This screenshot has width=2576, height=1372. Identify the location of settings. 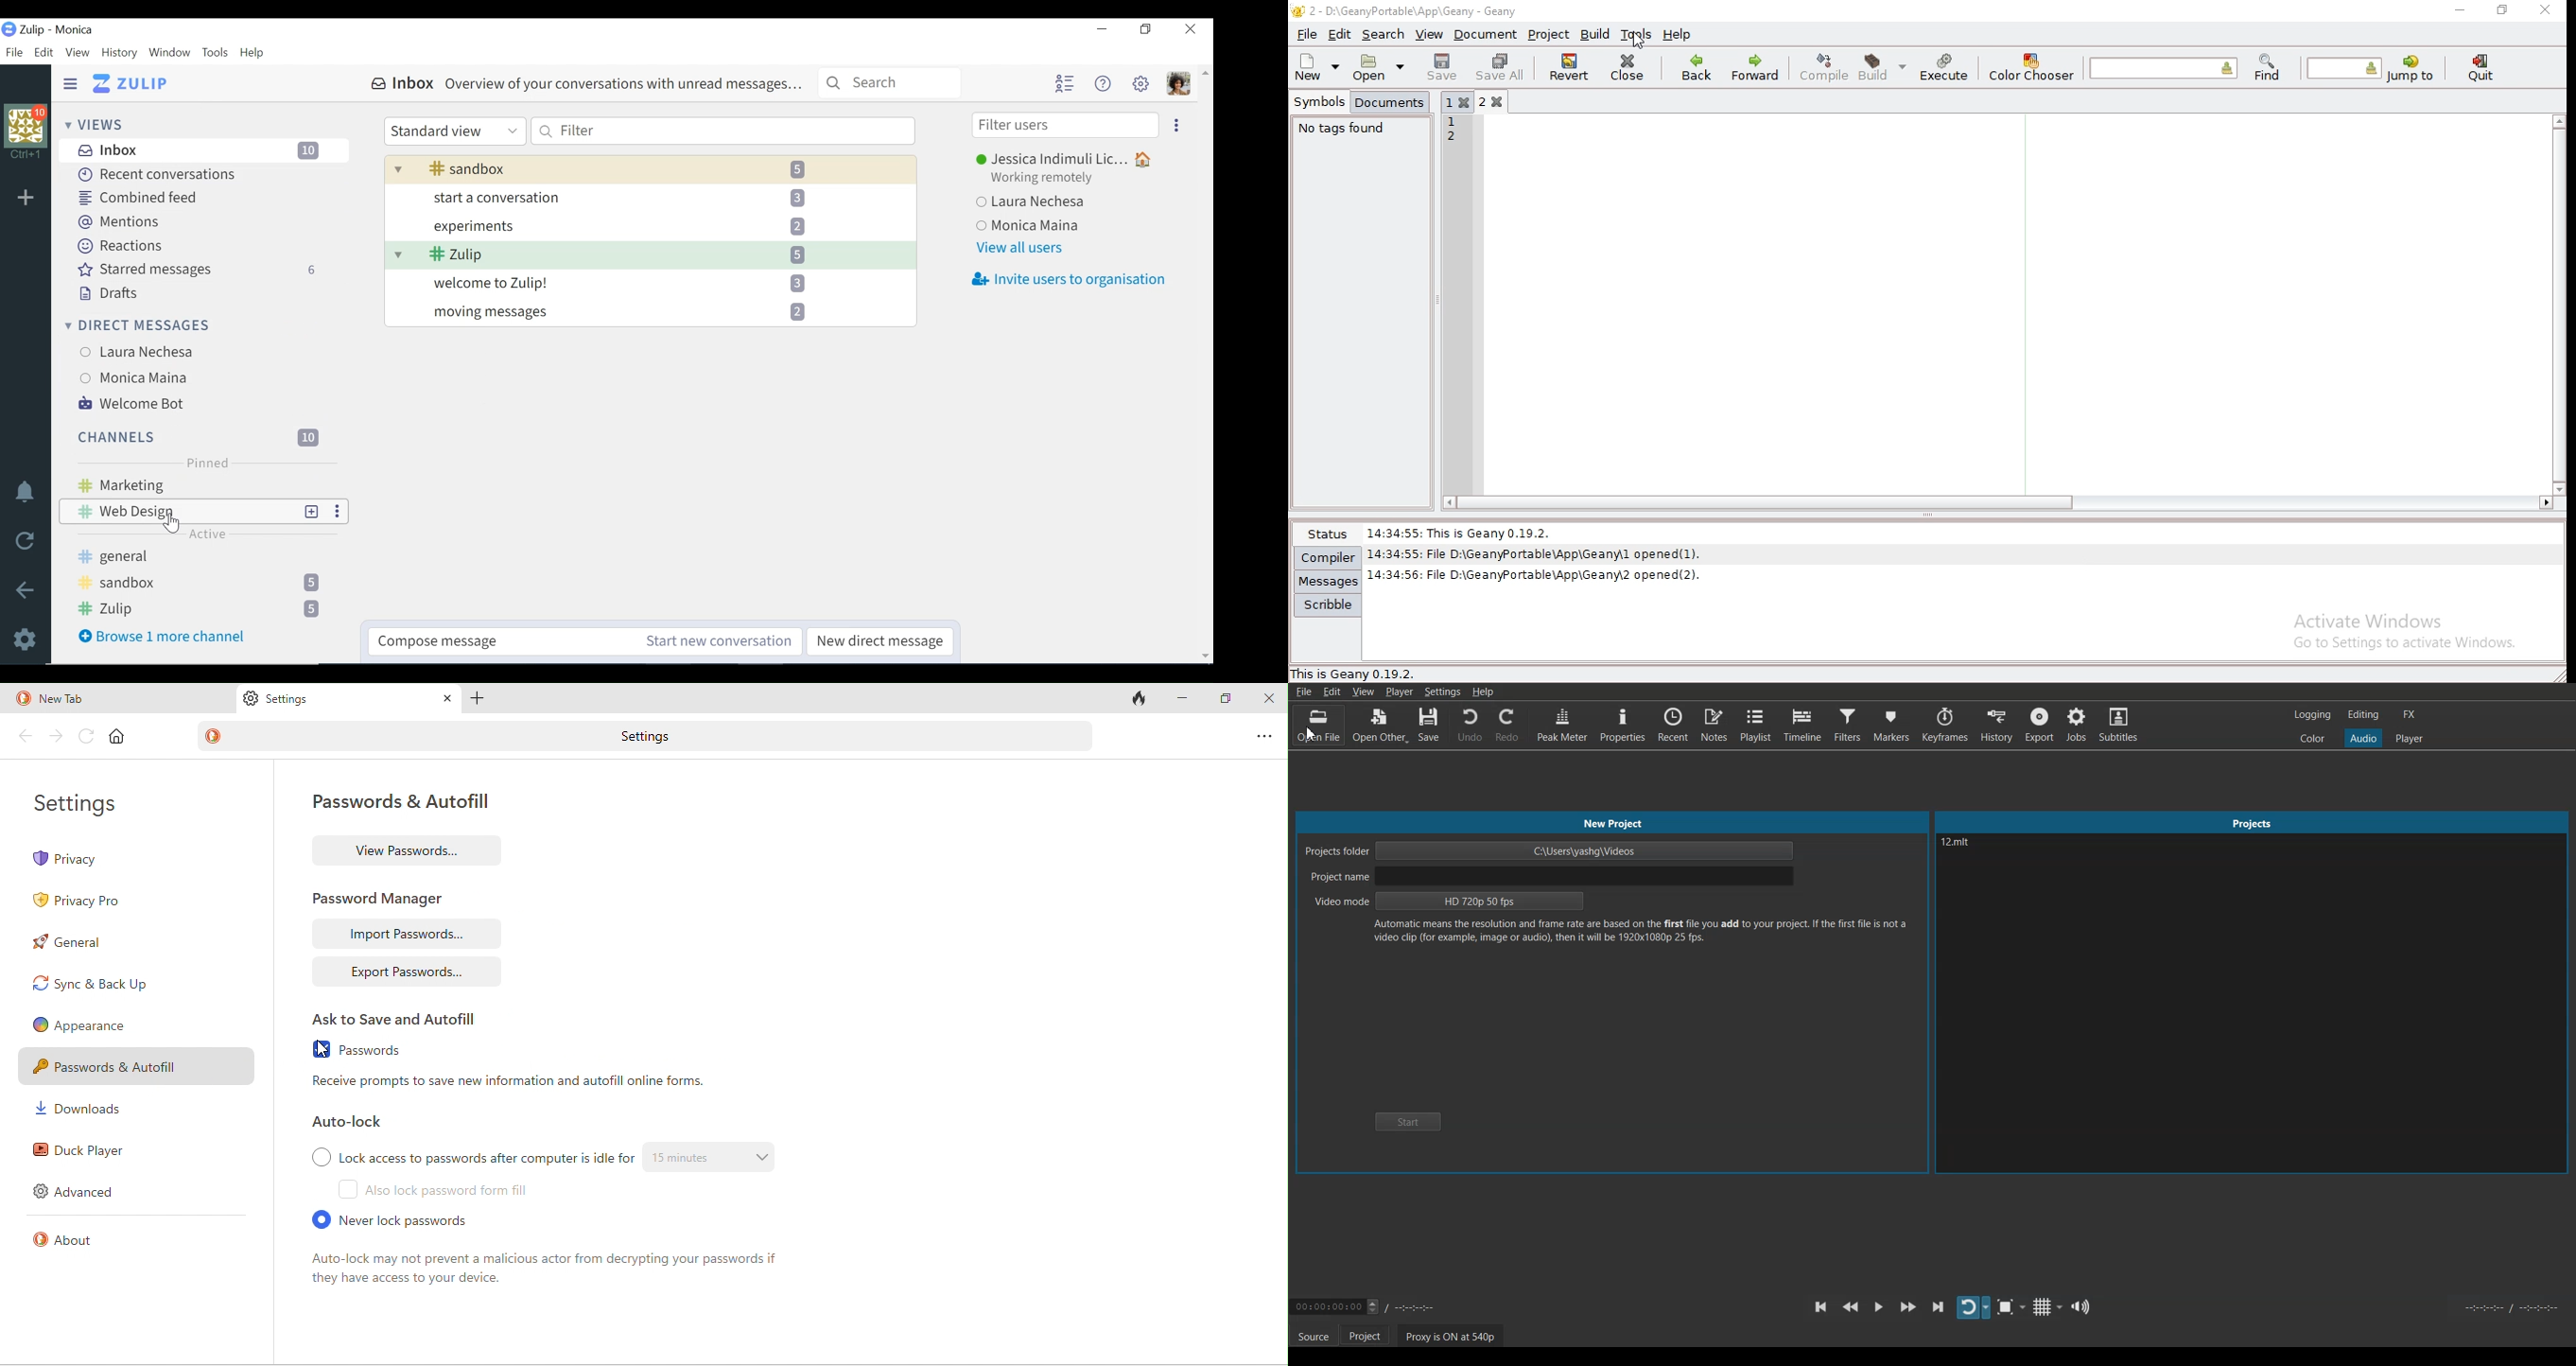
(659, 736).